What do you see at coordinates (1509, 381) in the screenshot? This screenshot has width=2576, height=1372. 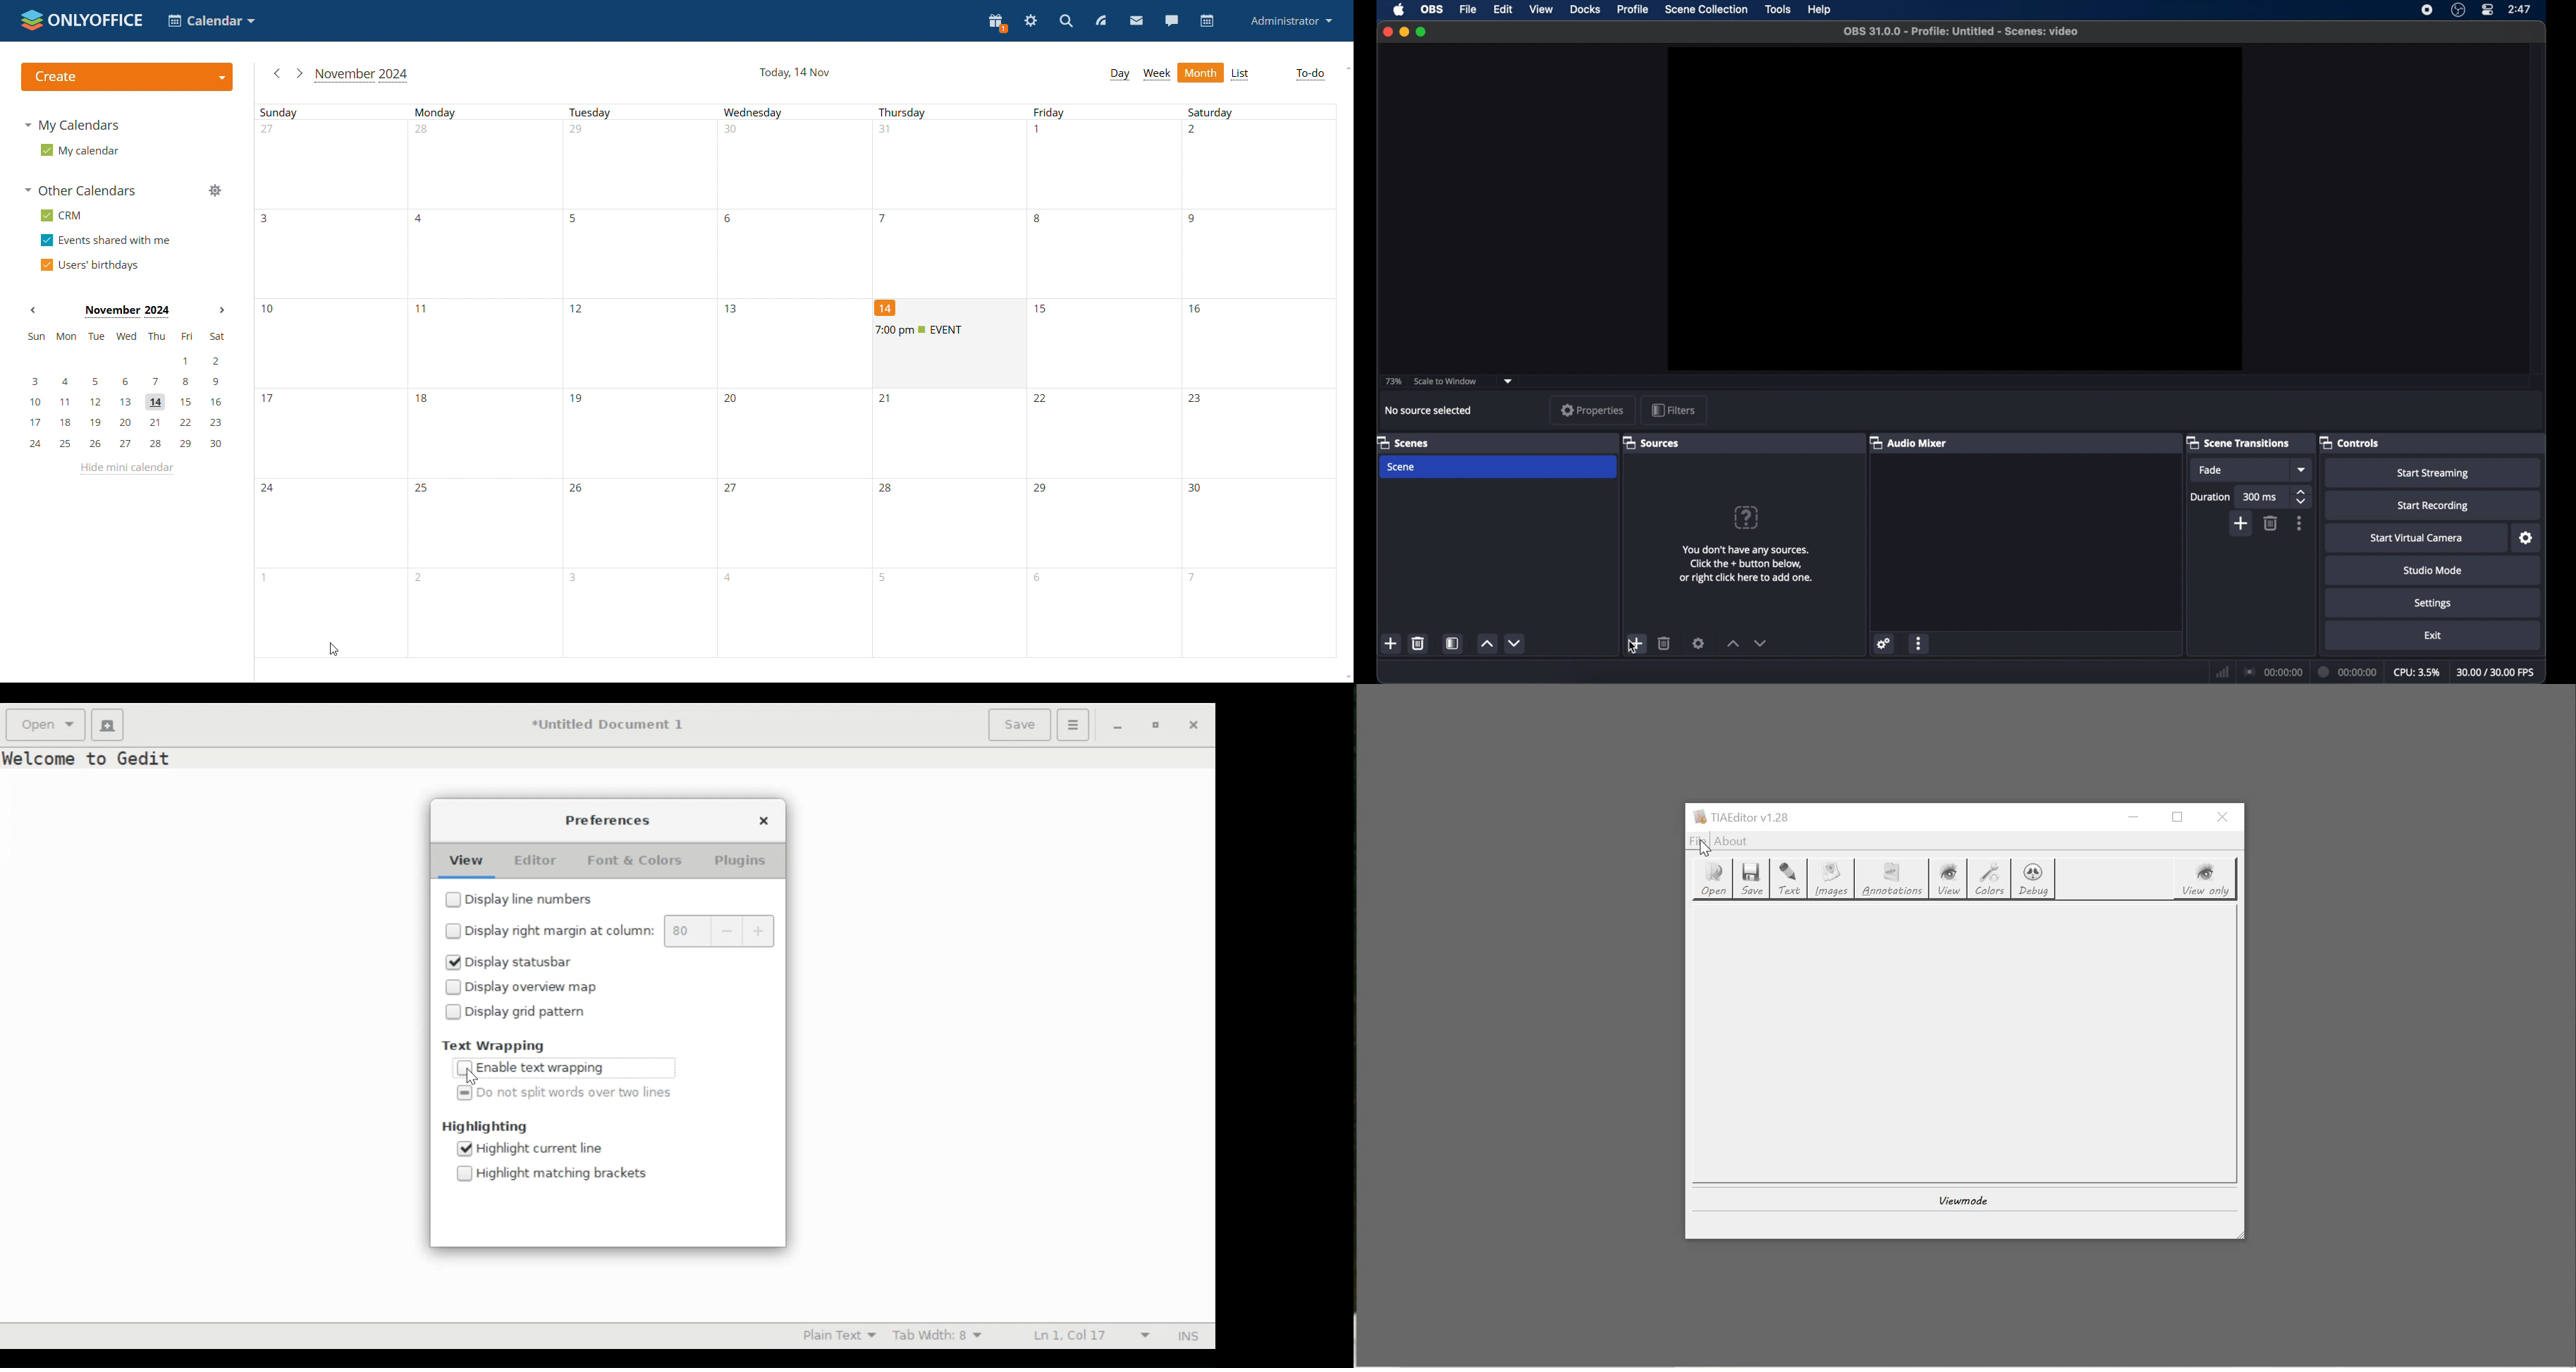 I see `dropdown` at bounding box center [1509, 381].